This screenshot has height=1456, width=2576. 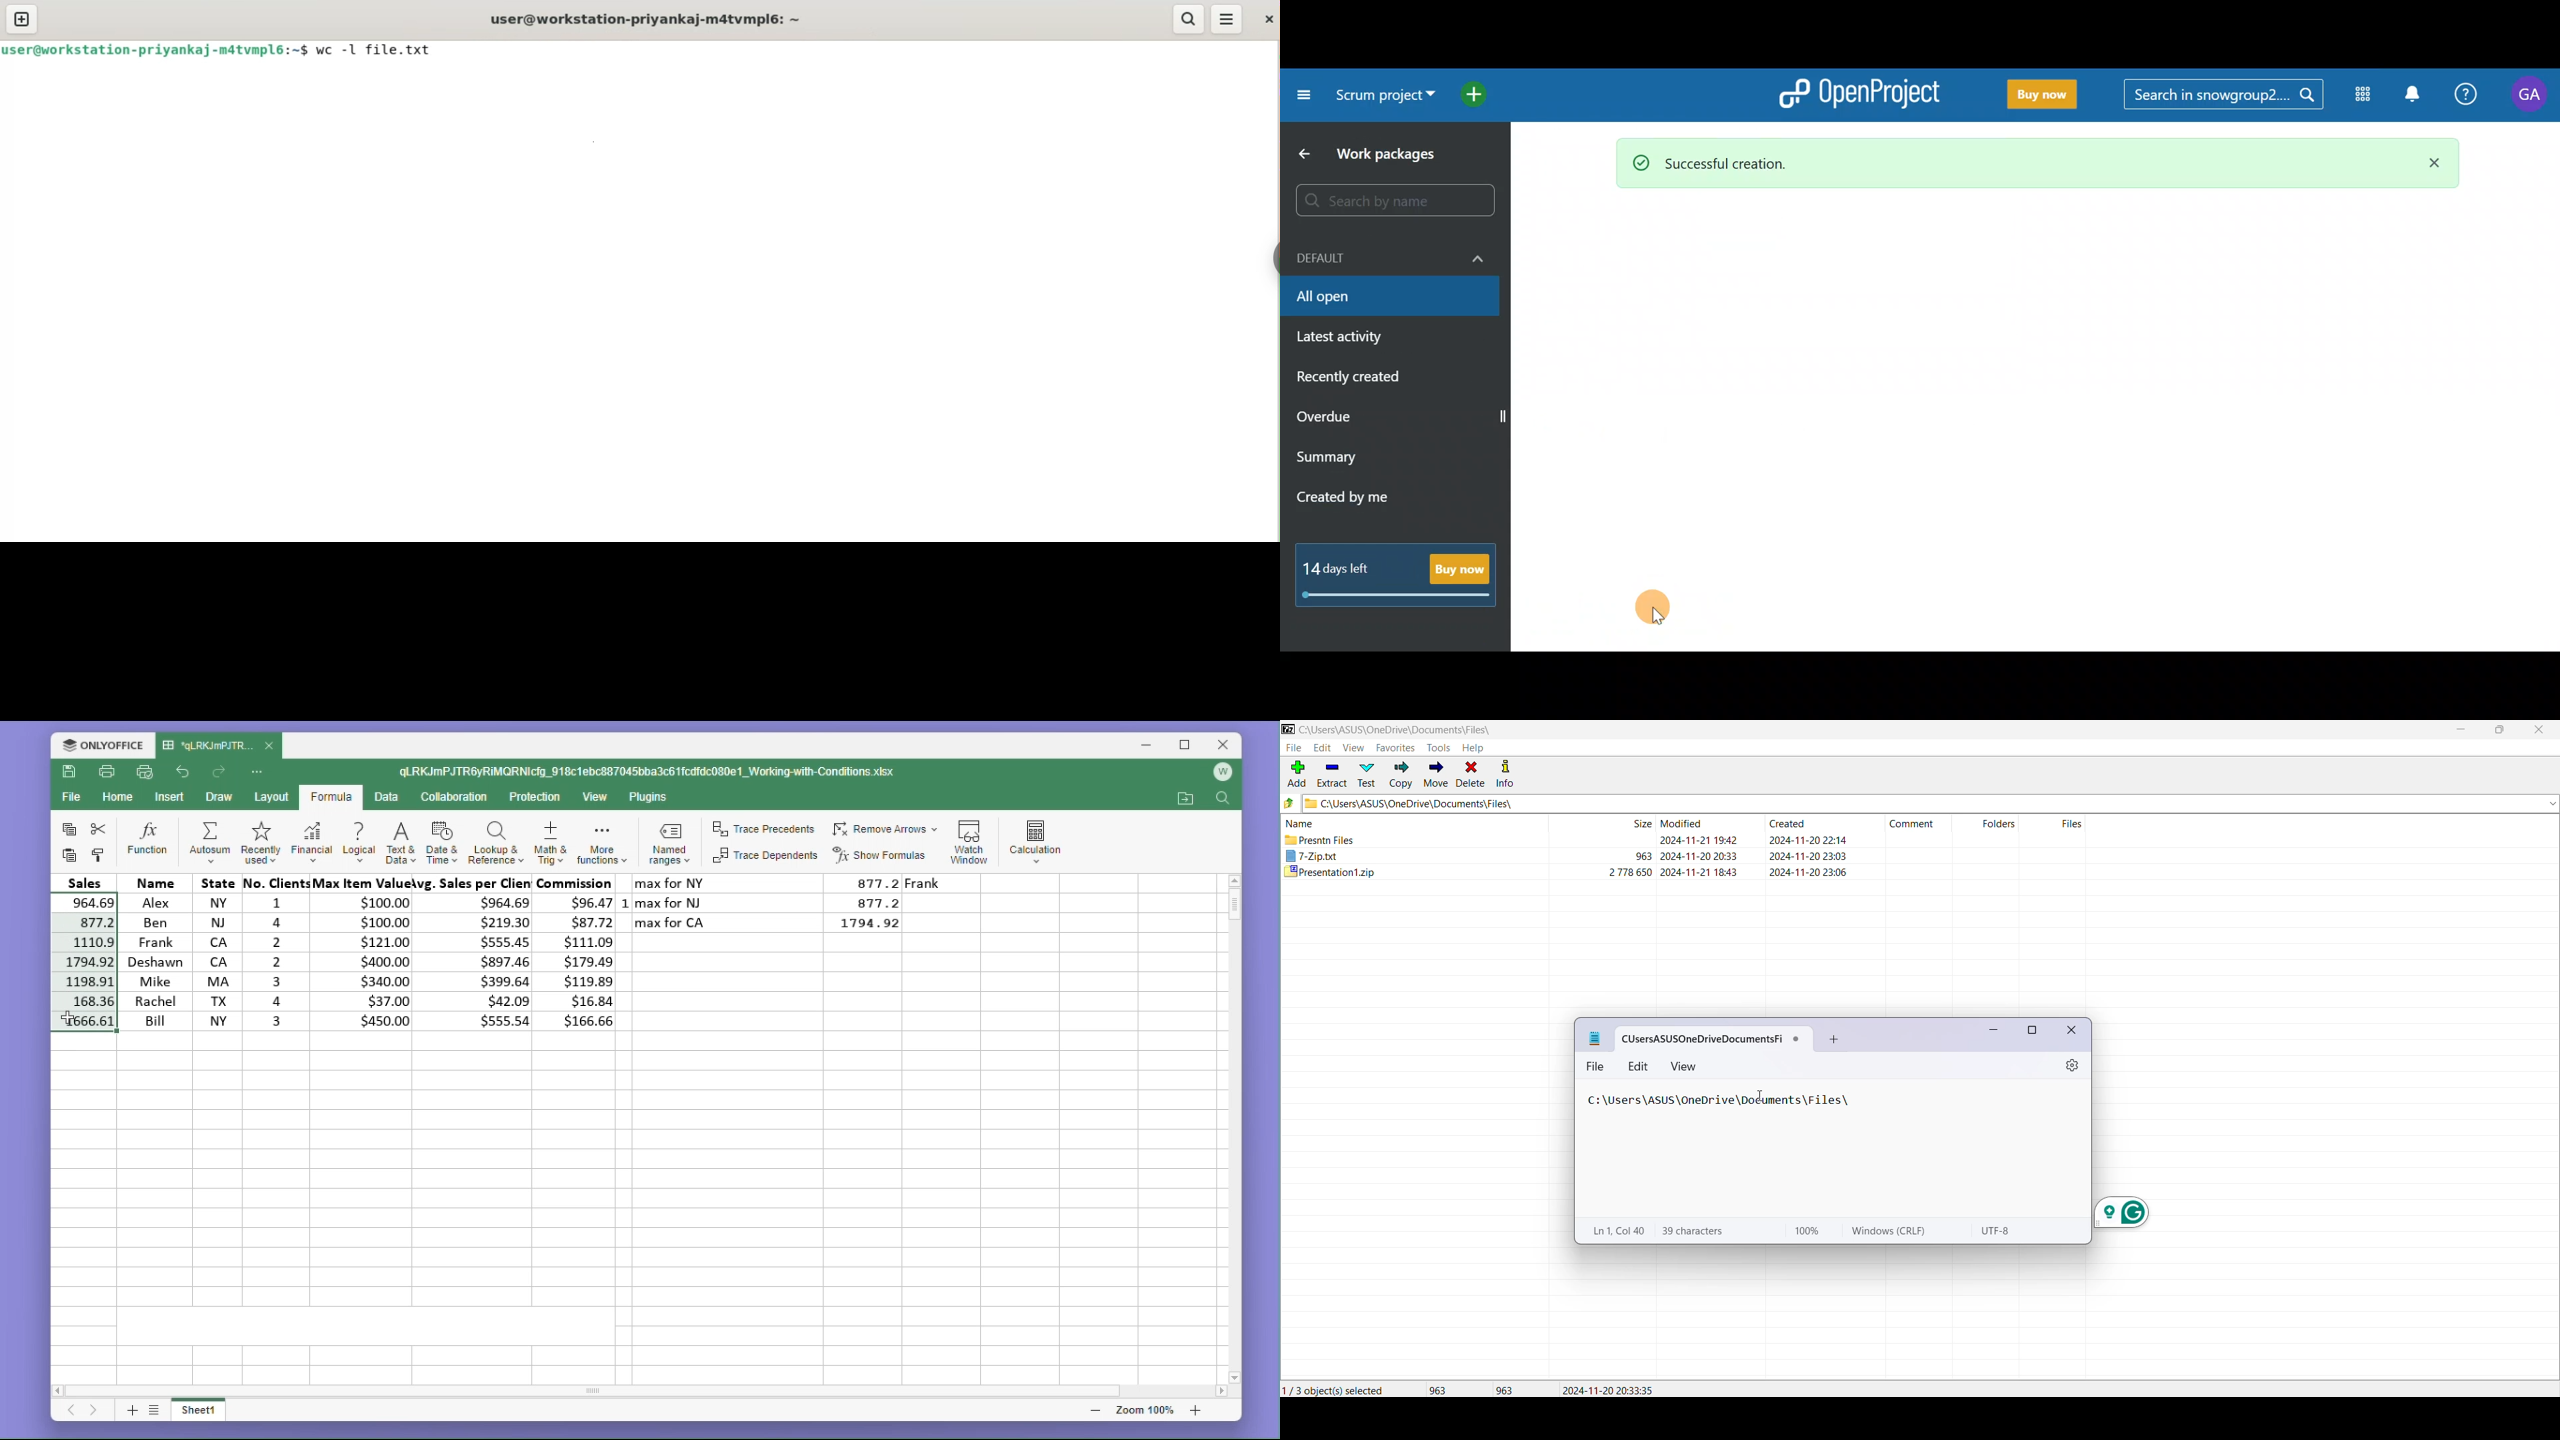 What do you see at coordinates (1806, 1231) in the screenshot?
I see `100%` at bounding box center [1806, 1231].